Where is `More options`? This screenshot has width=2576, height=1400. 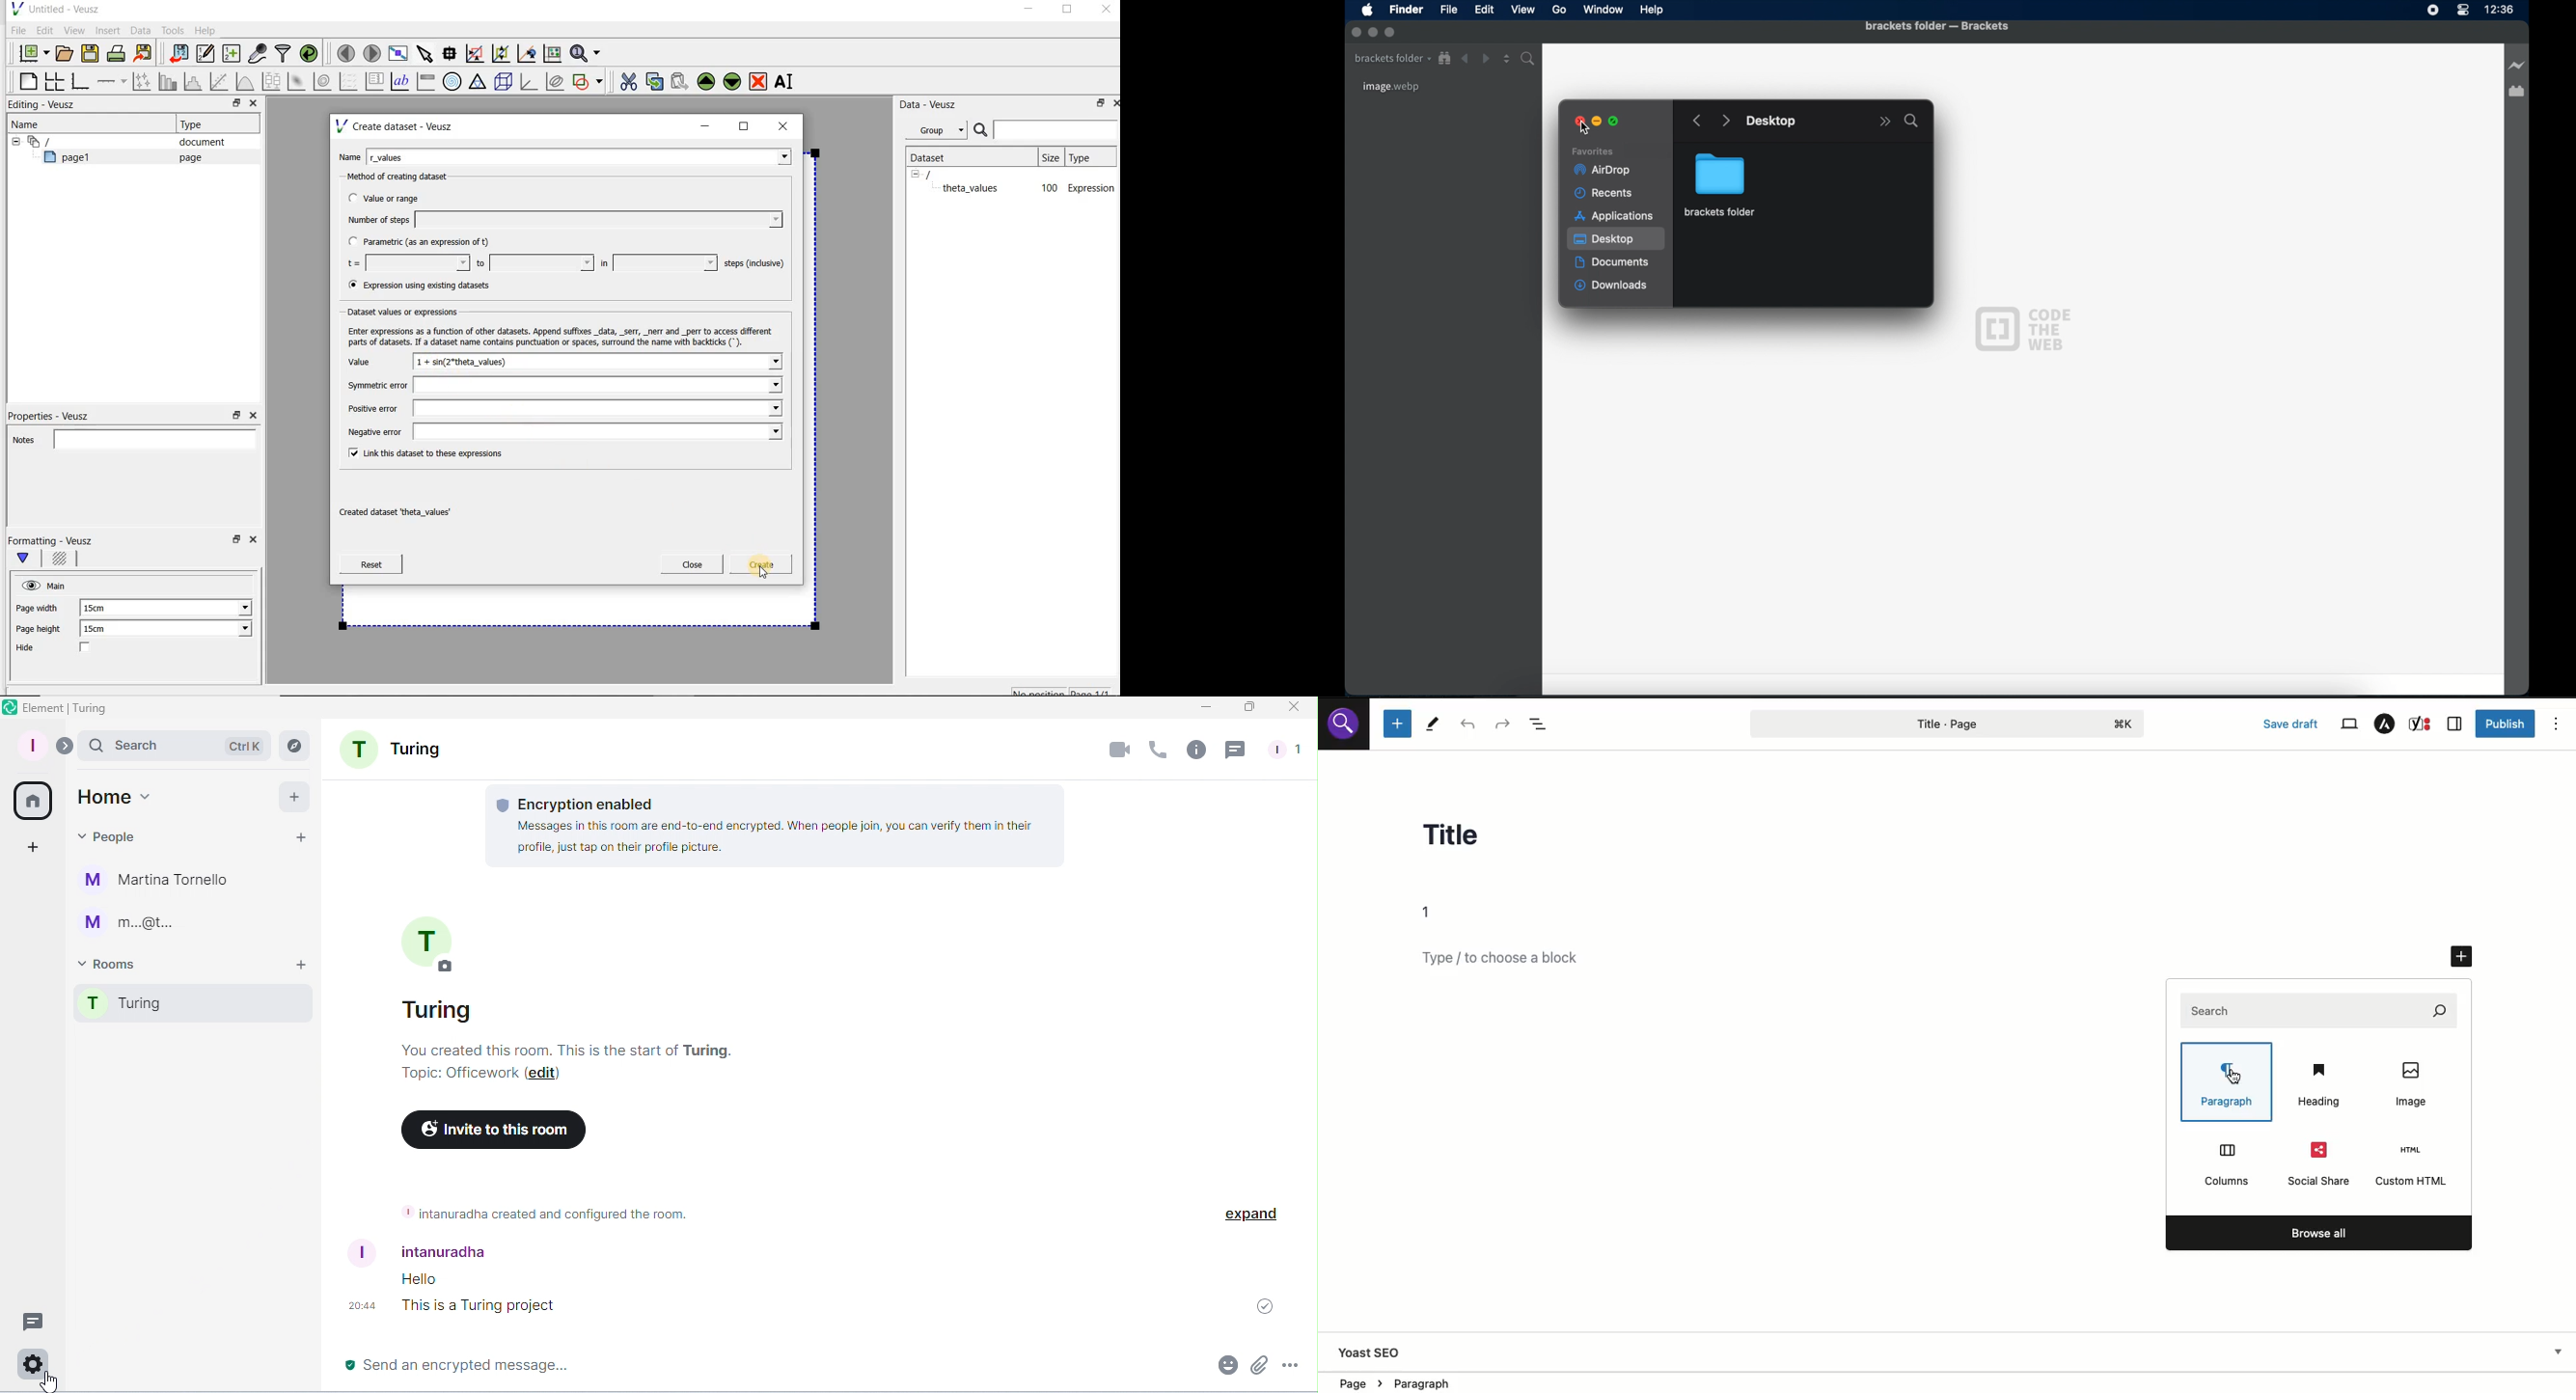
More options is located at coordinates (1287, 1365).